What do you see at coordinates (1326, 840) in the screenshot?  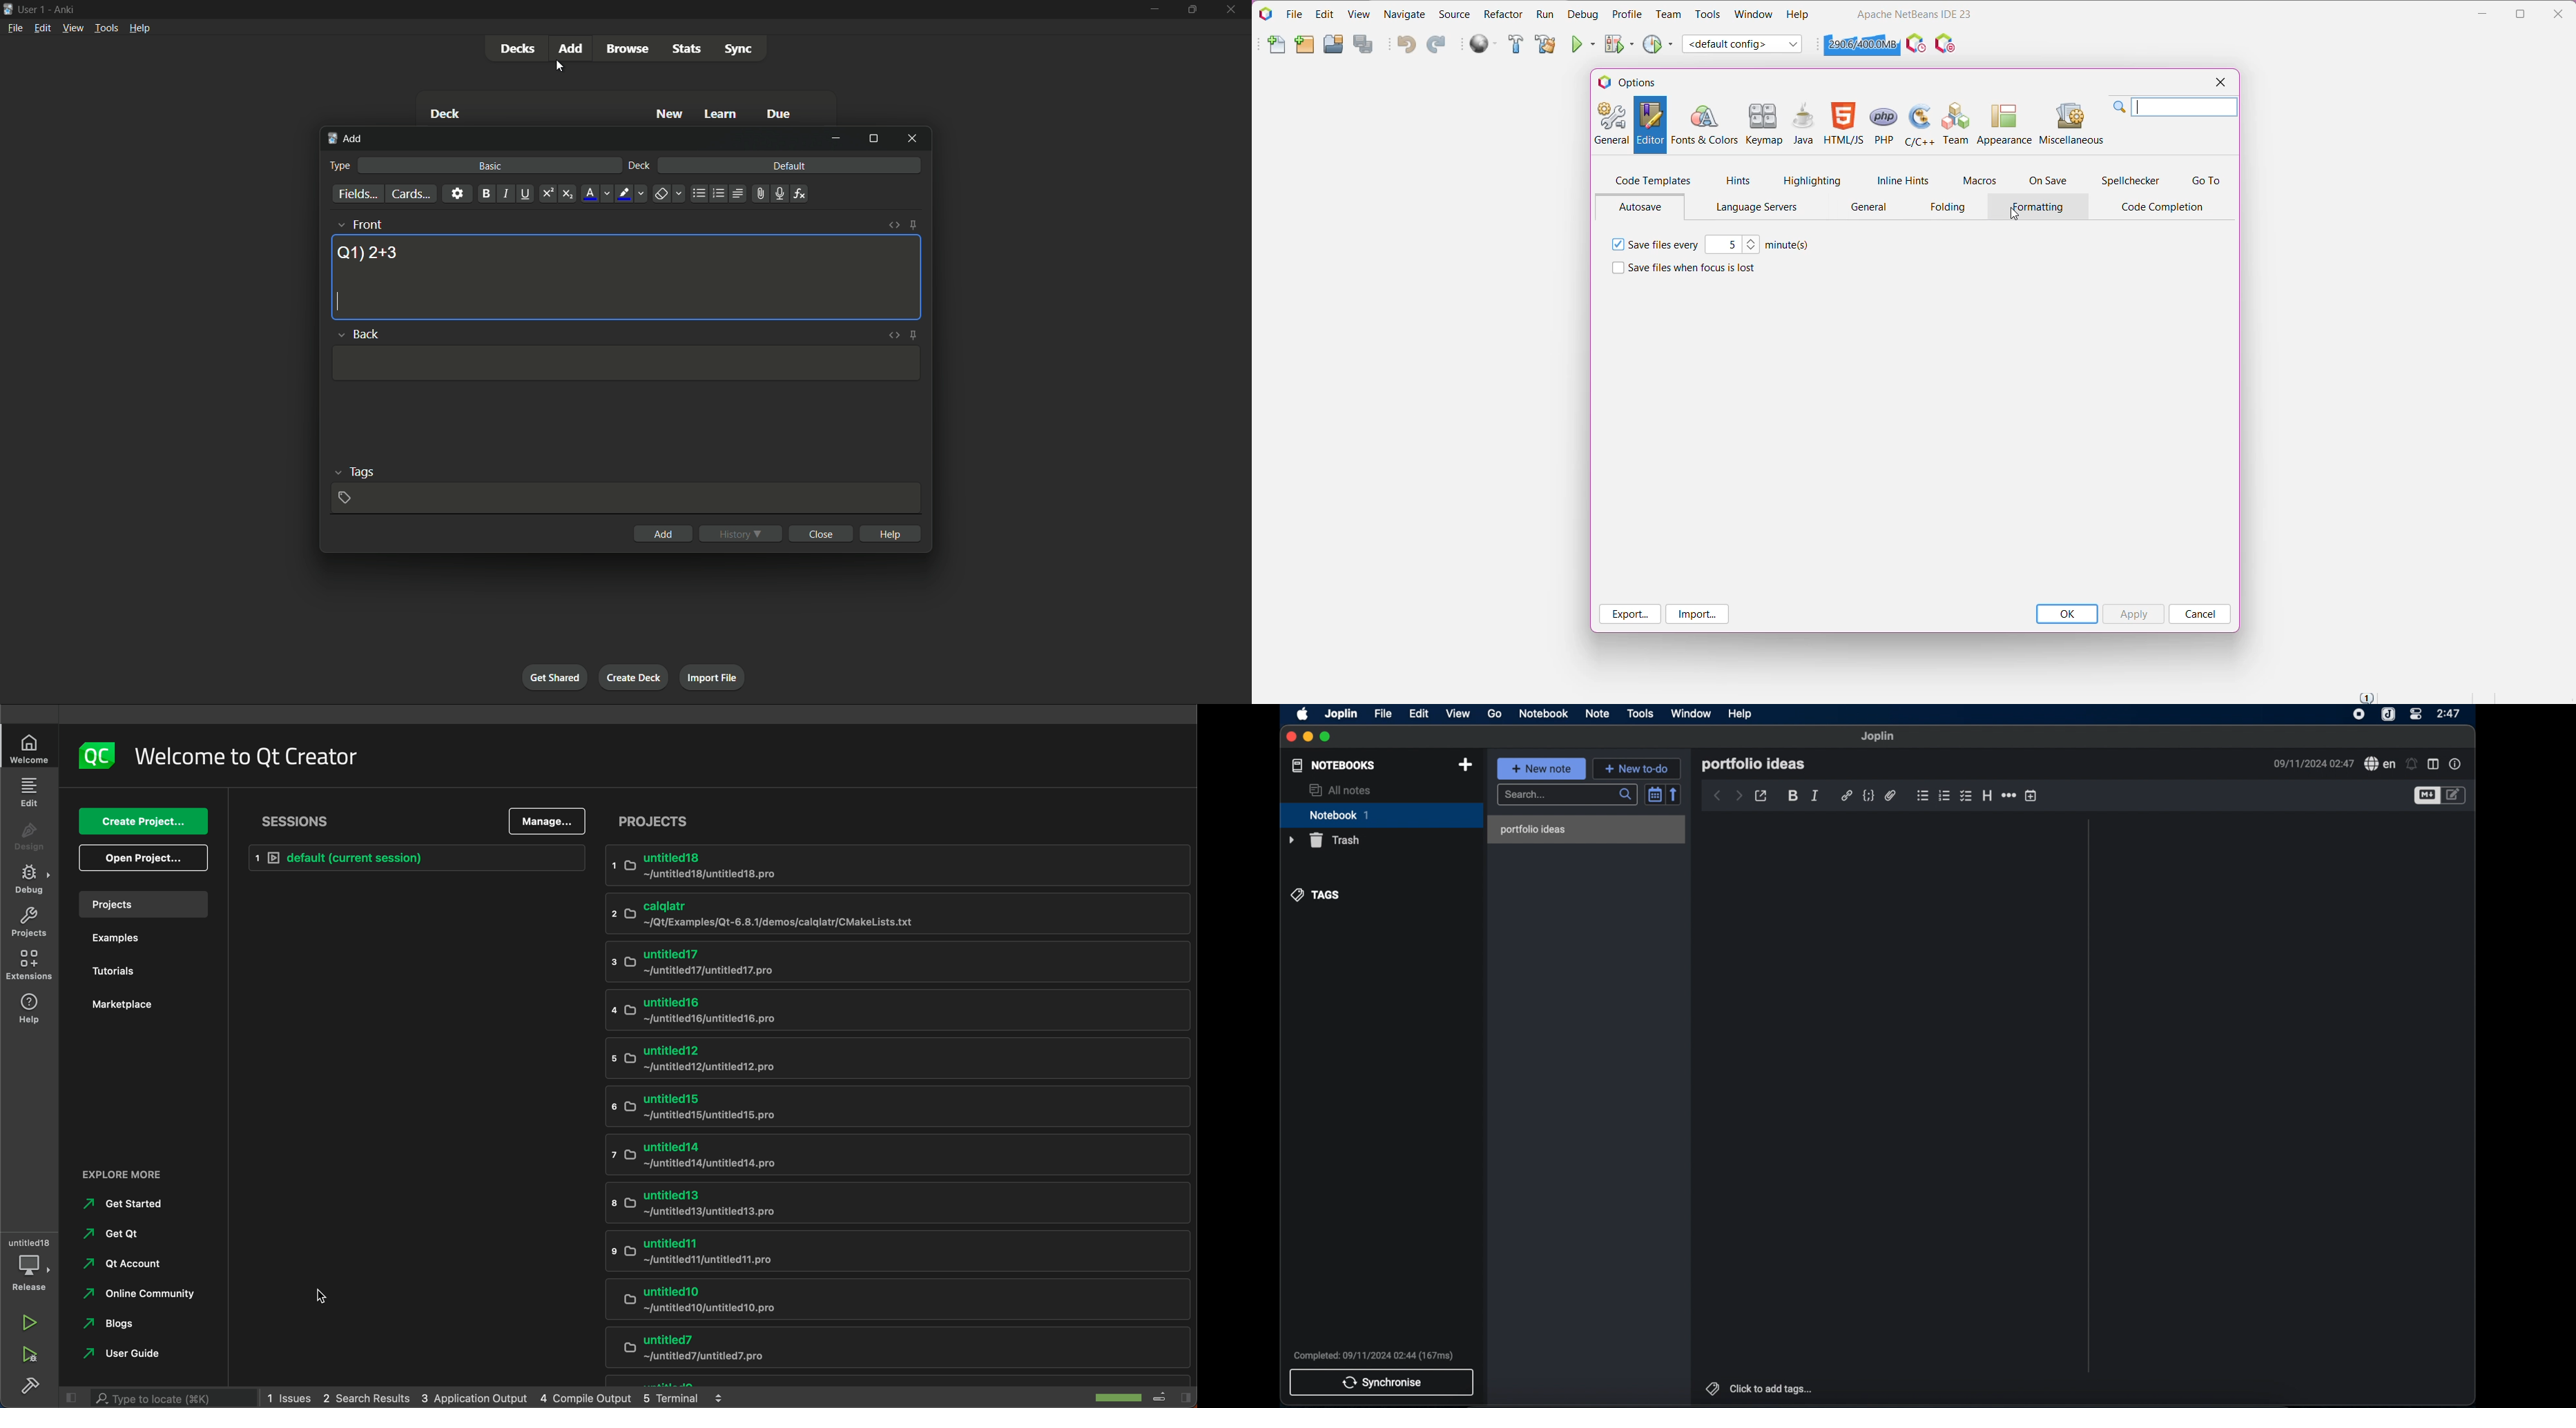 I see `trash` at bounding box center [1326, 840].